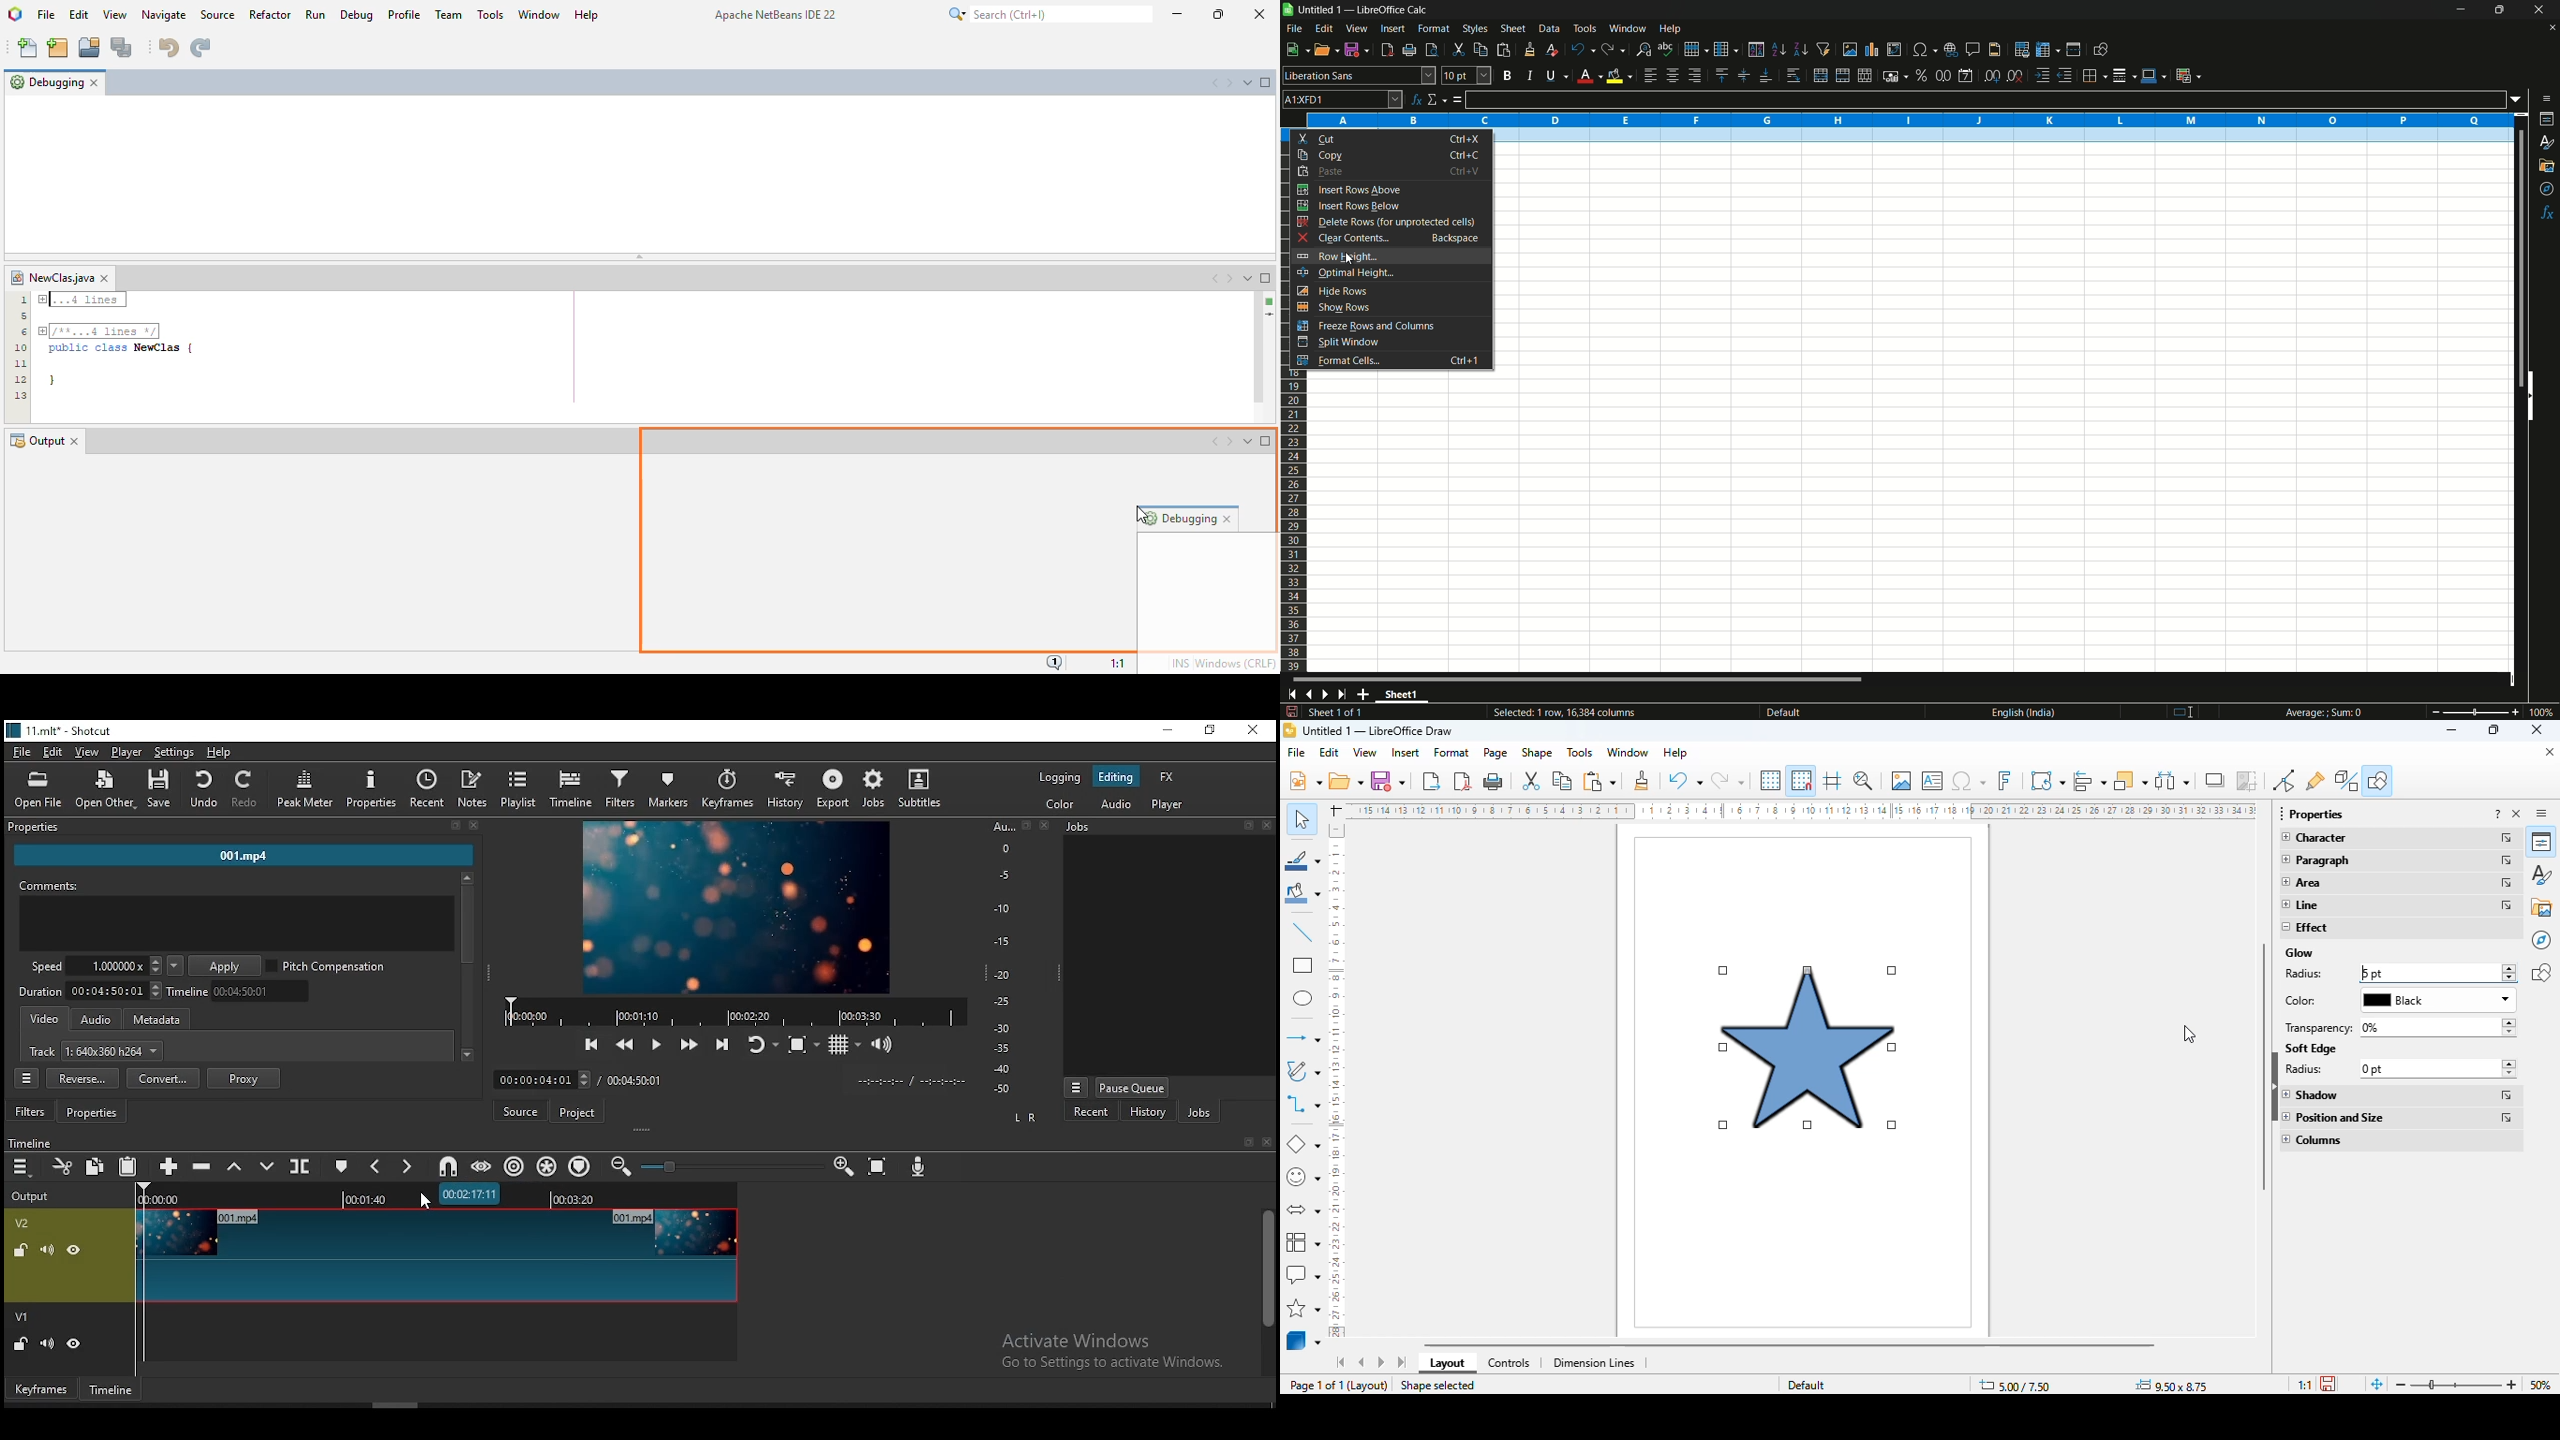  I want to click on sheet menu, so click(1513, 29).